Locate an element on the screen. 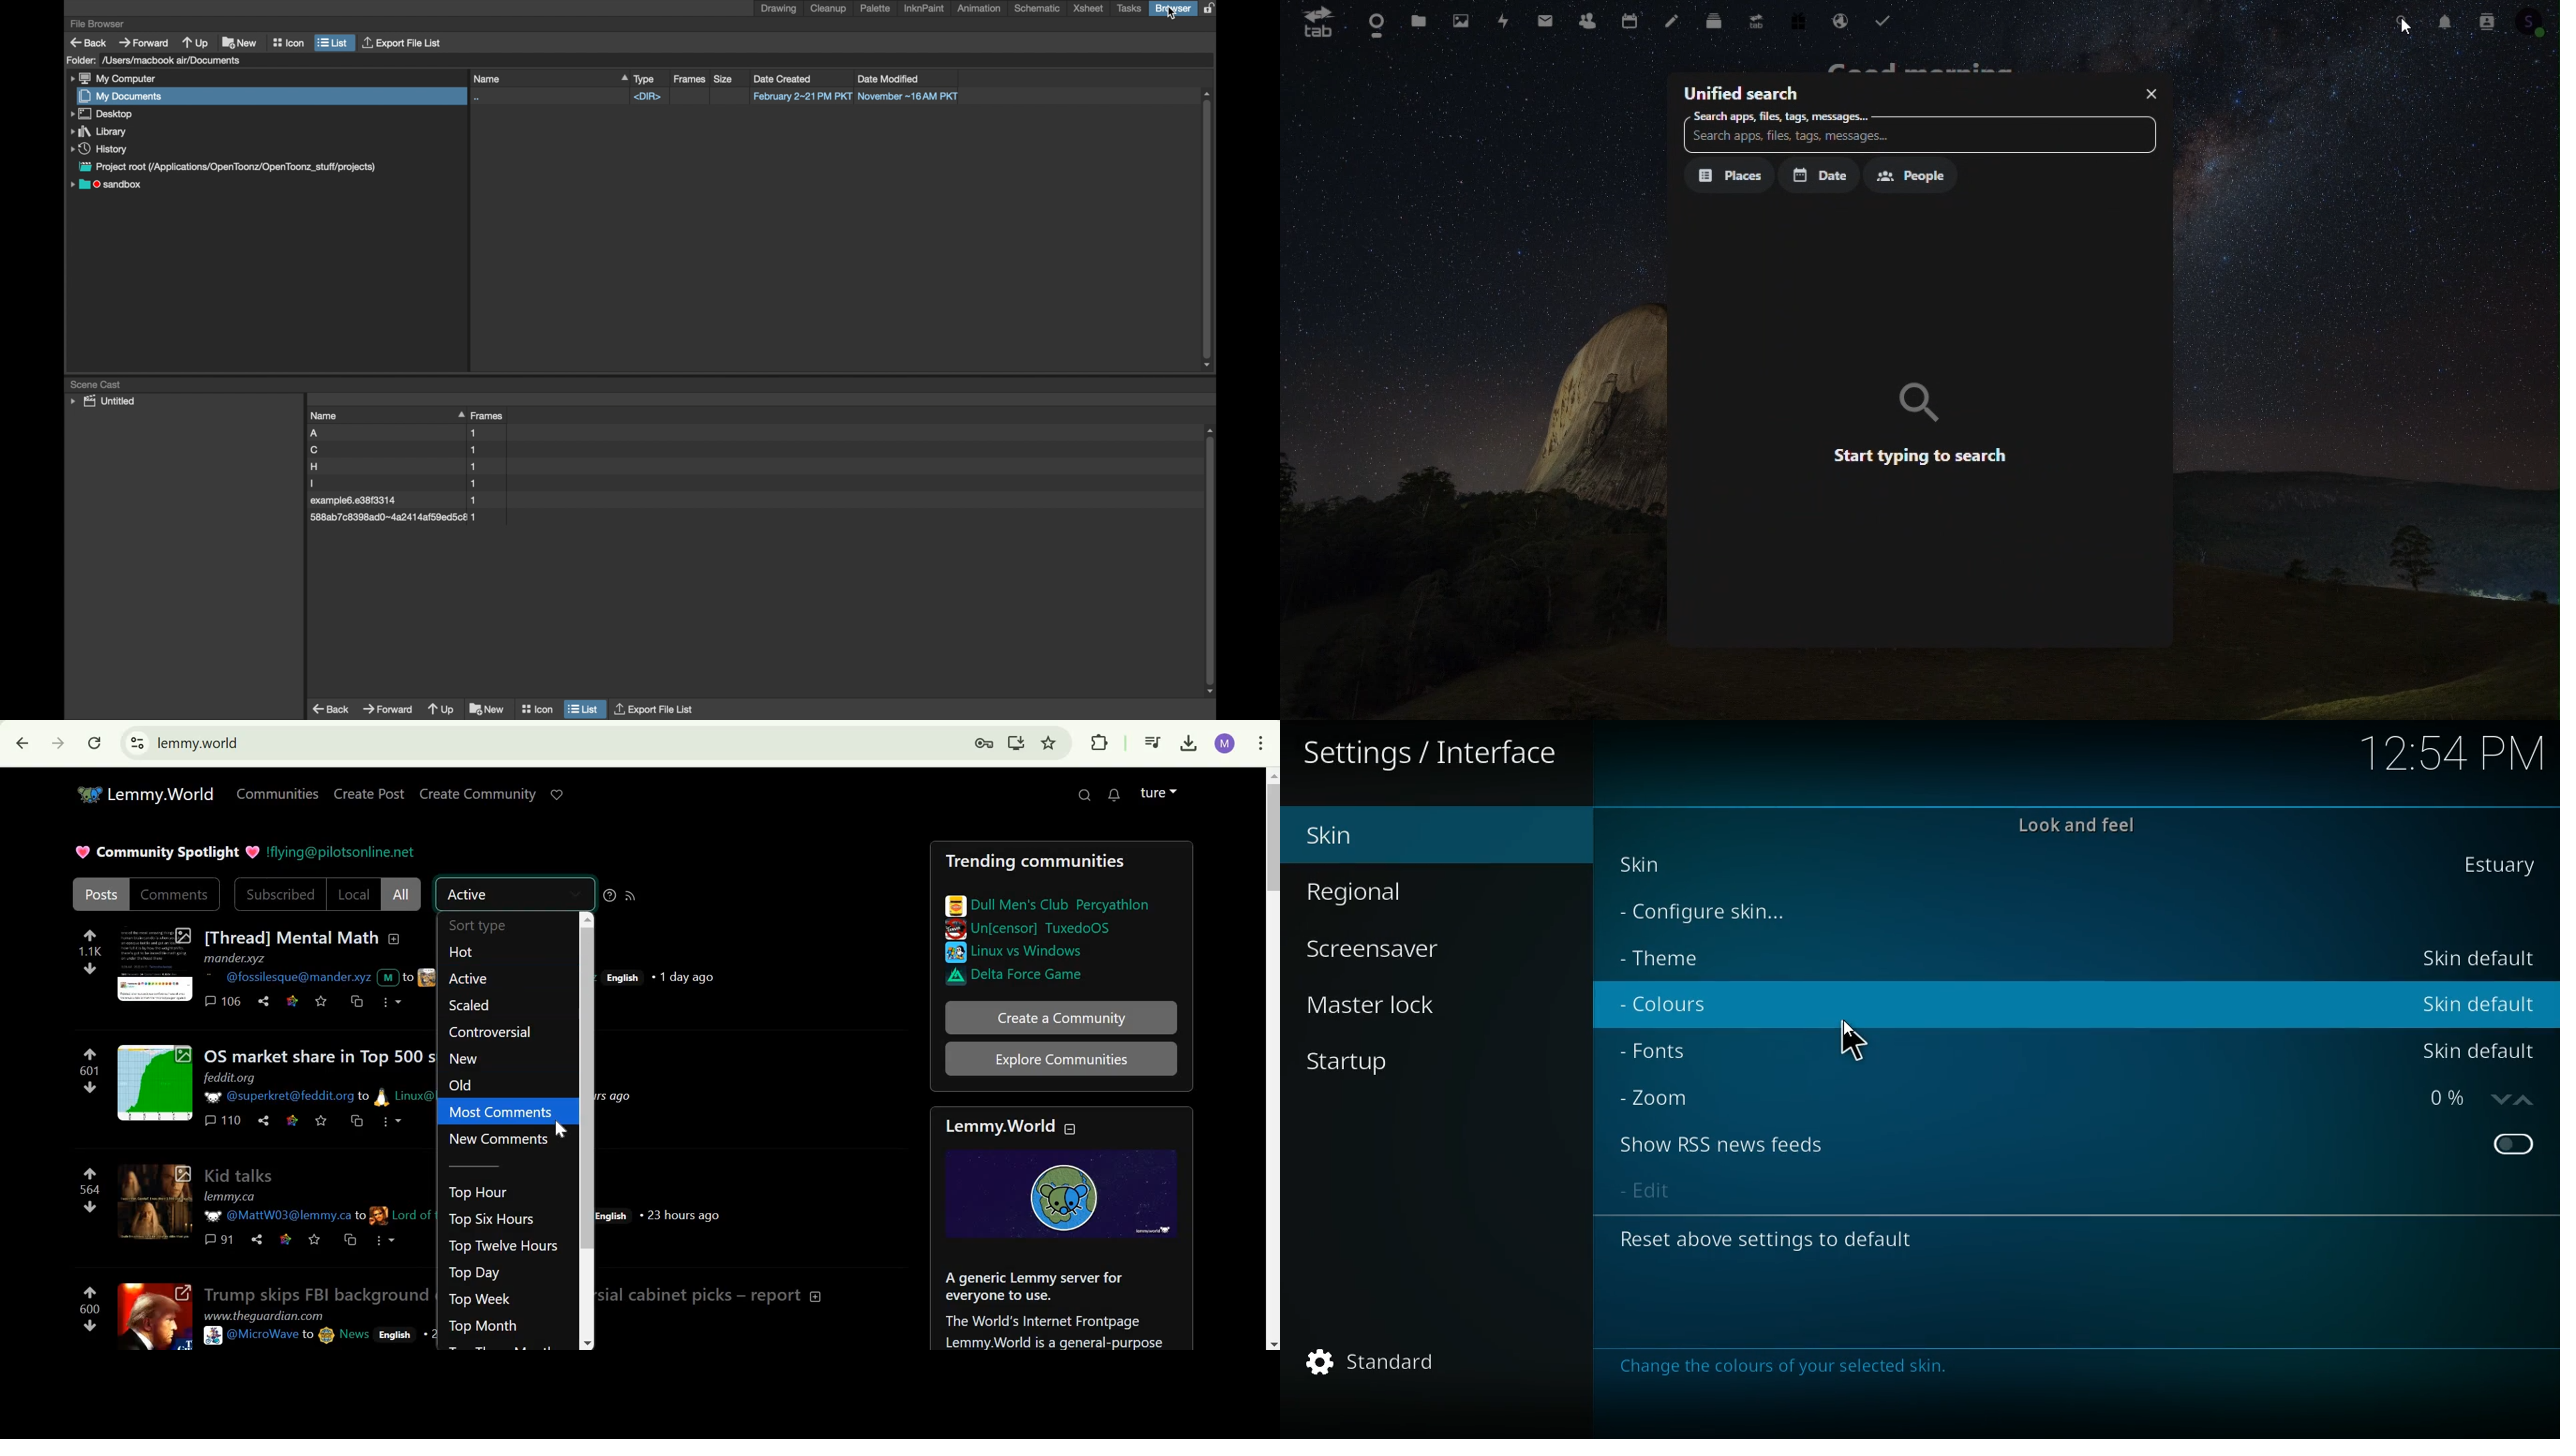  Notification is located at coordinates (2448, 22).